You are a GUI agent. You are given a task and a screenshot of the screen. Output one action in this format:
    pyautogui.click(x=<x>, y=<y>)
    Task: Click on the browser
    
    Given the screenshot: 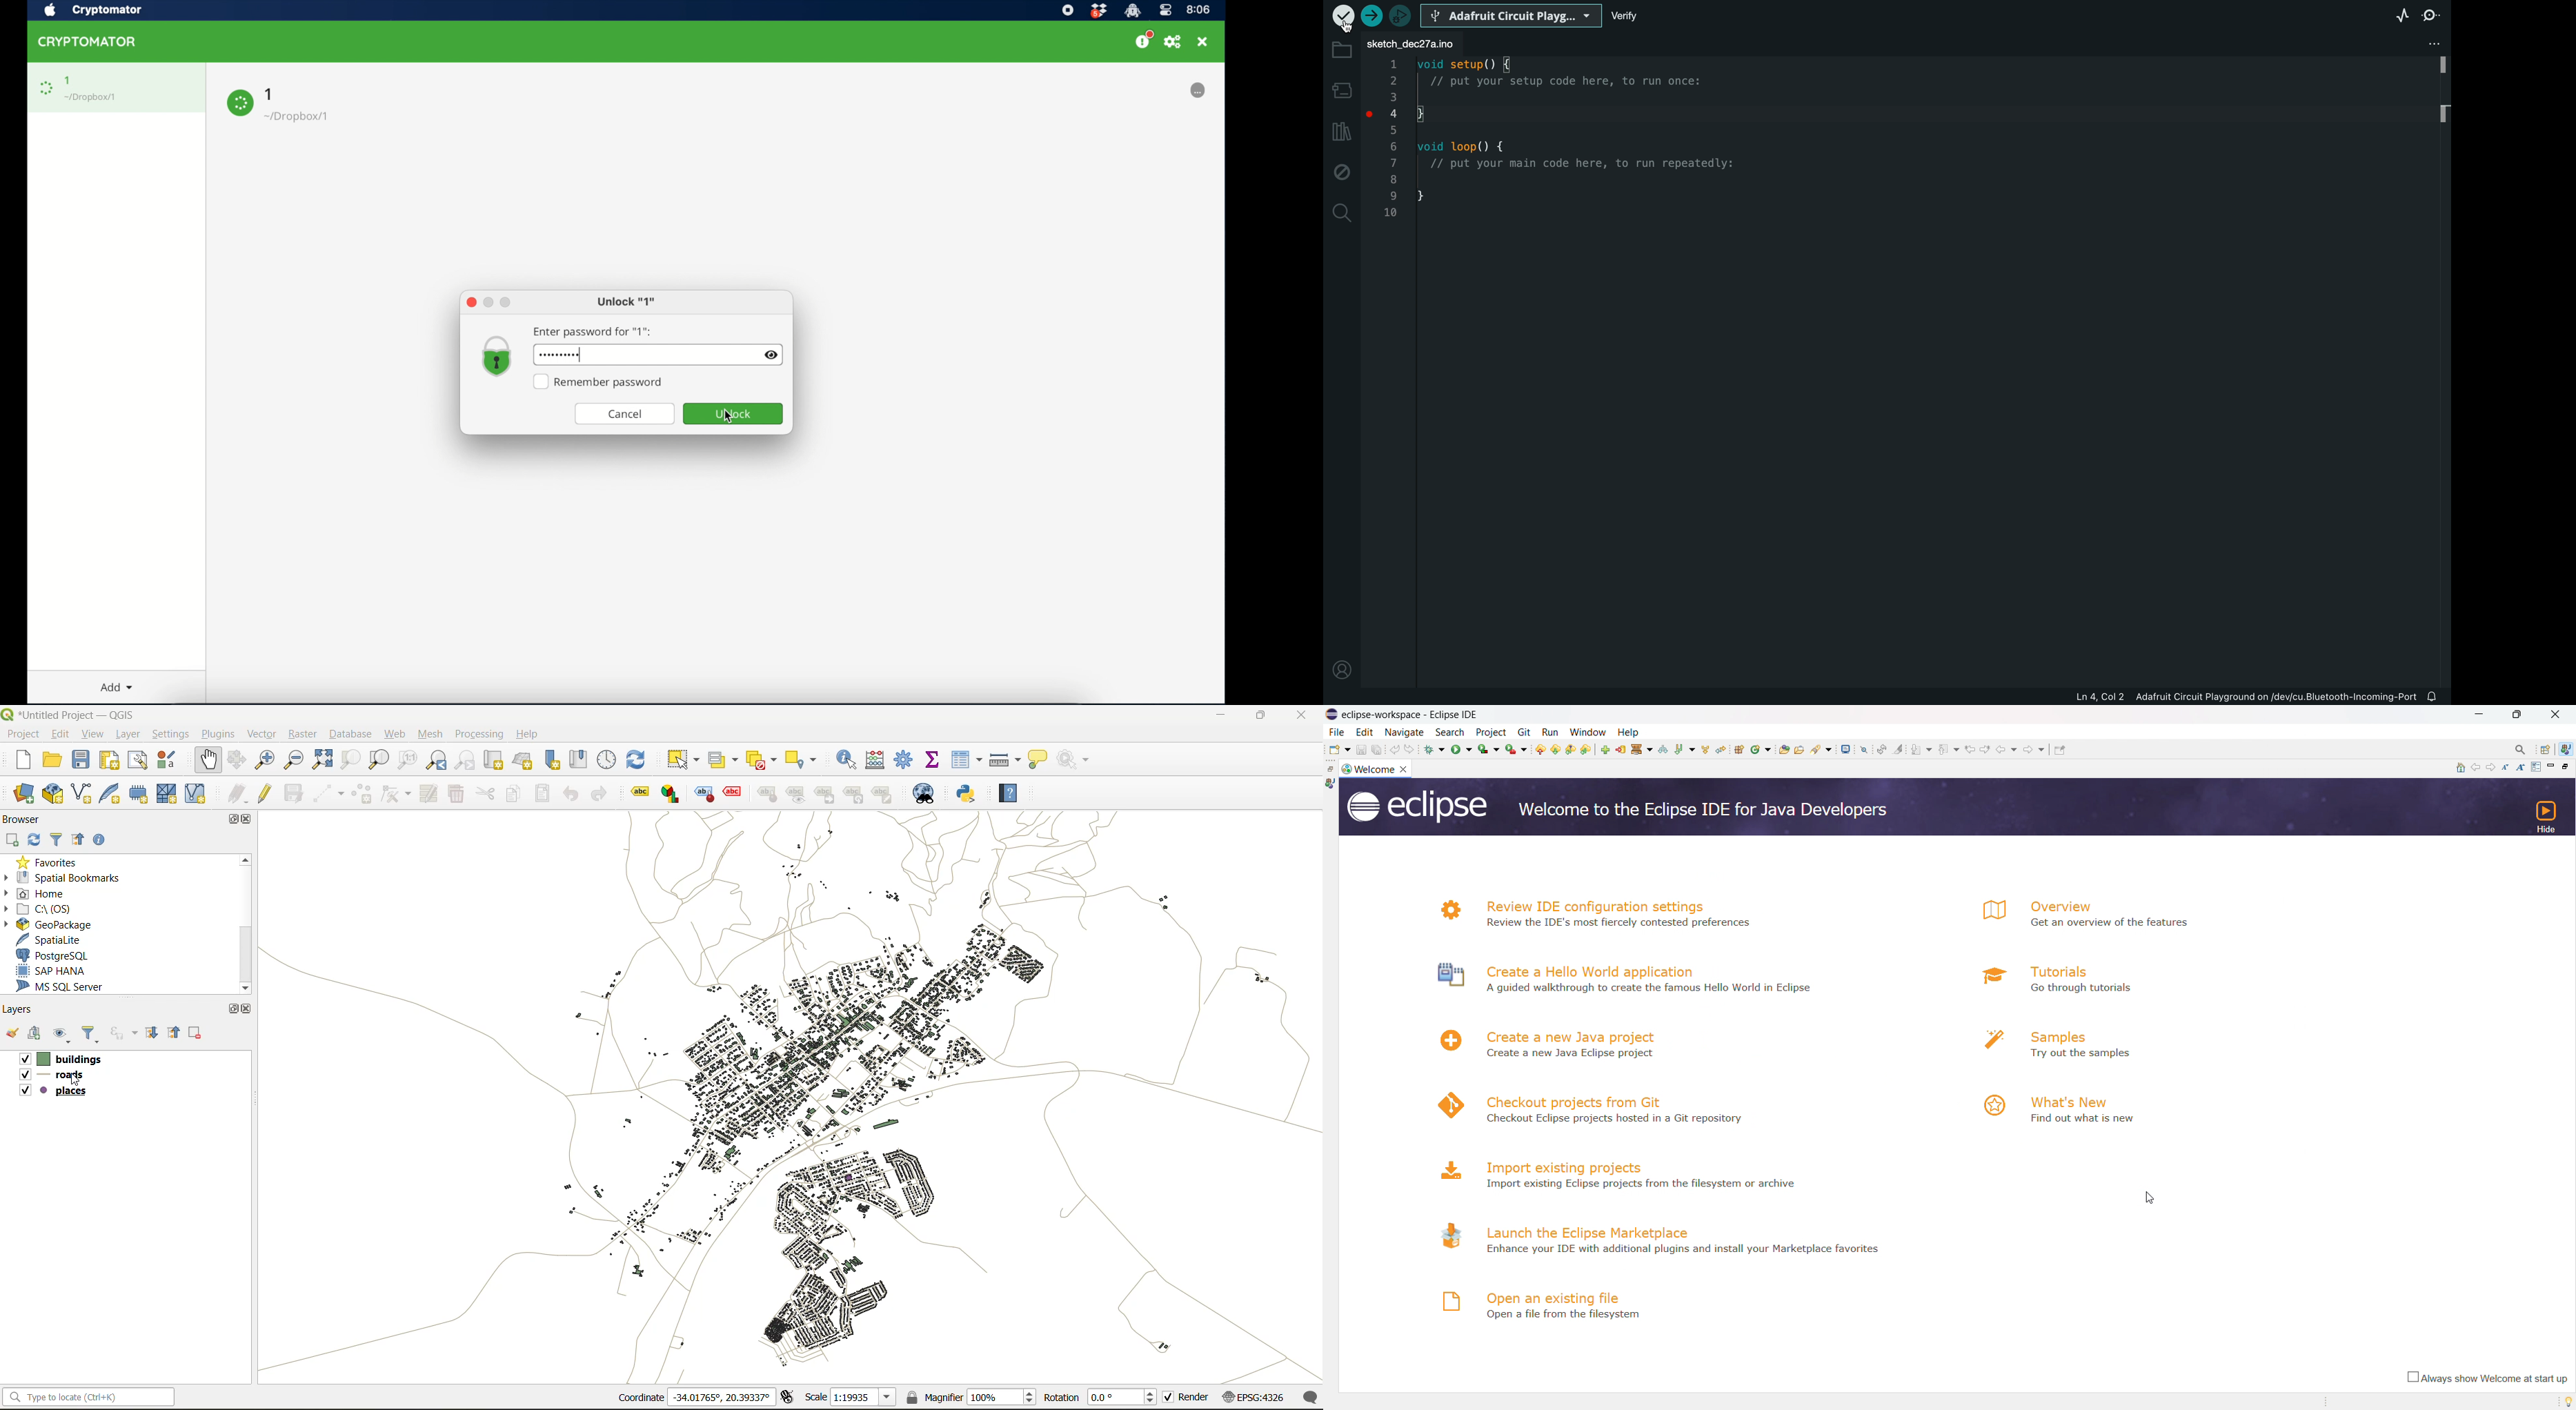 What is the action you would take?
    pyautogui.click(x=26, y=820)
    